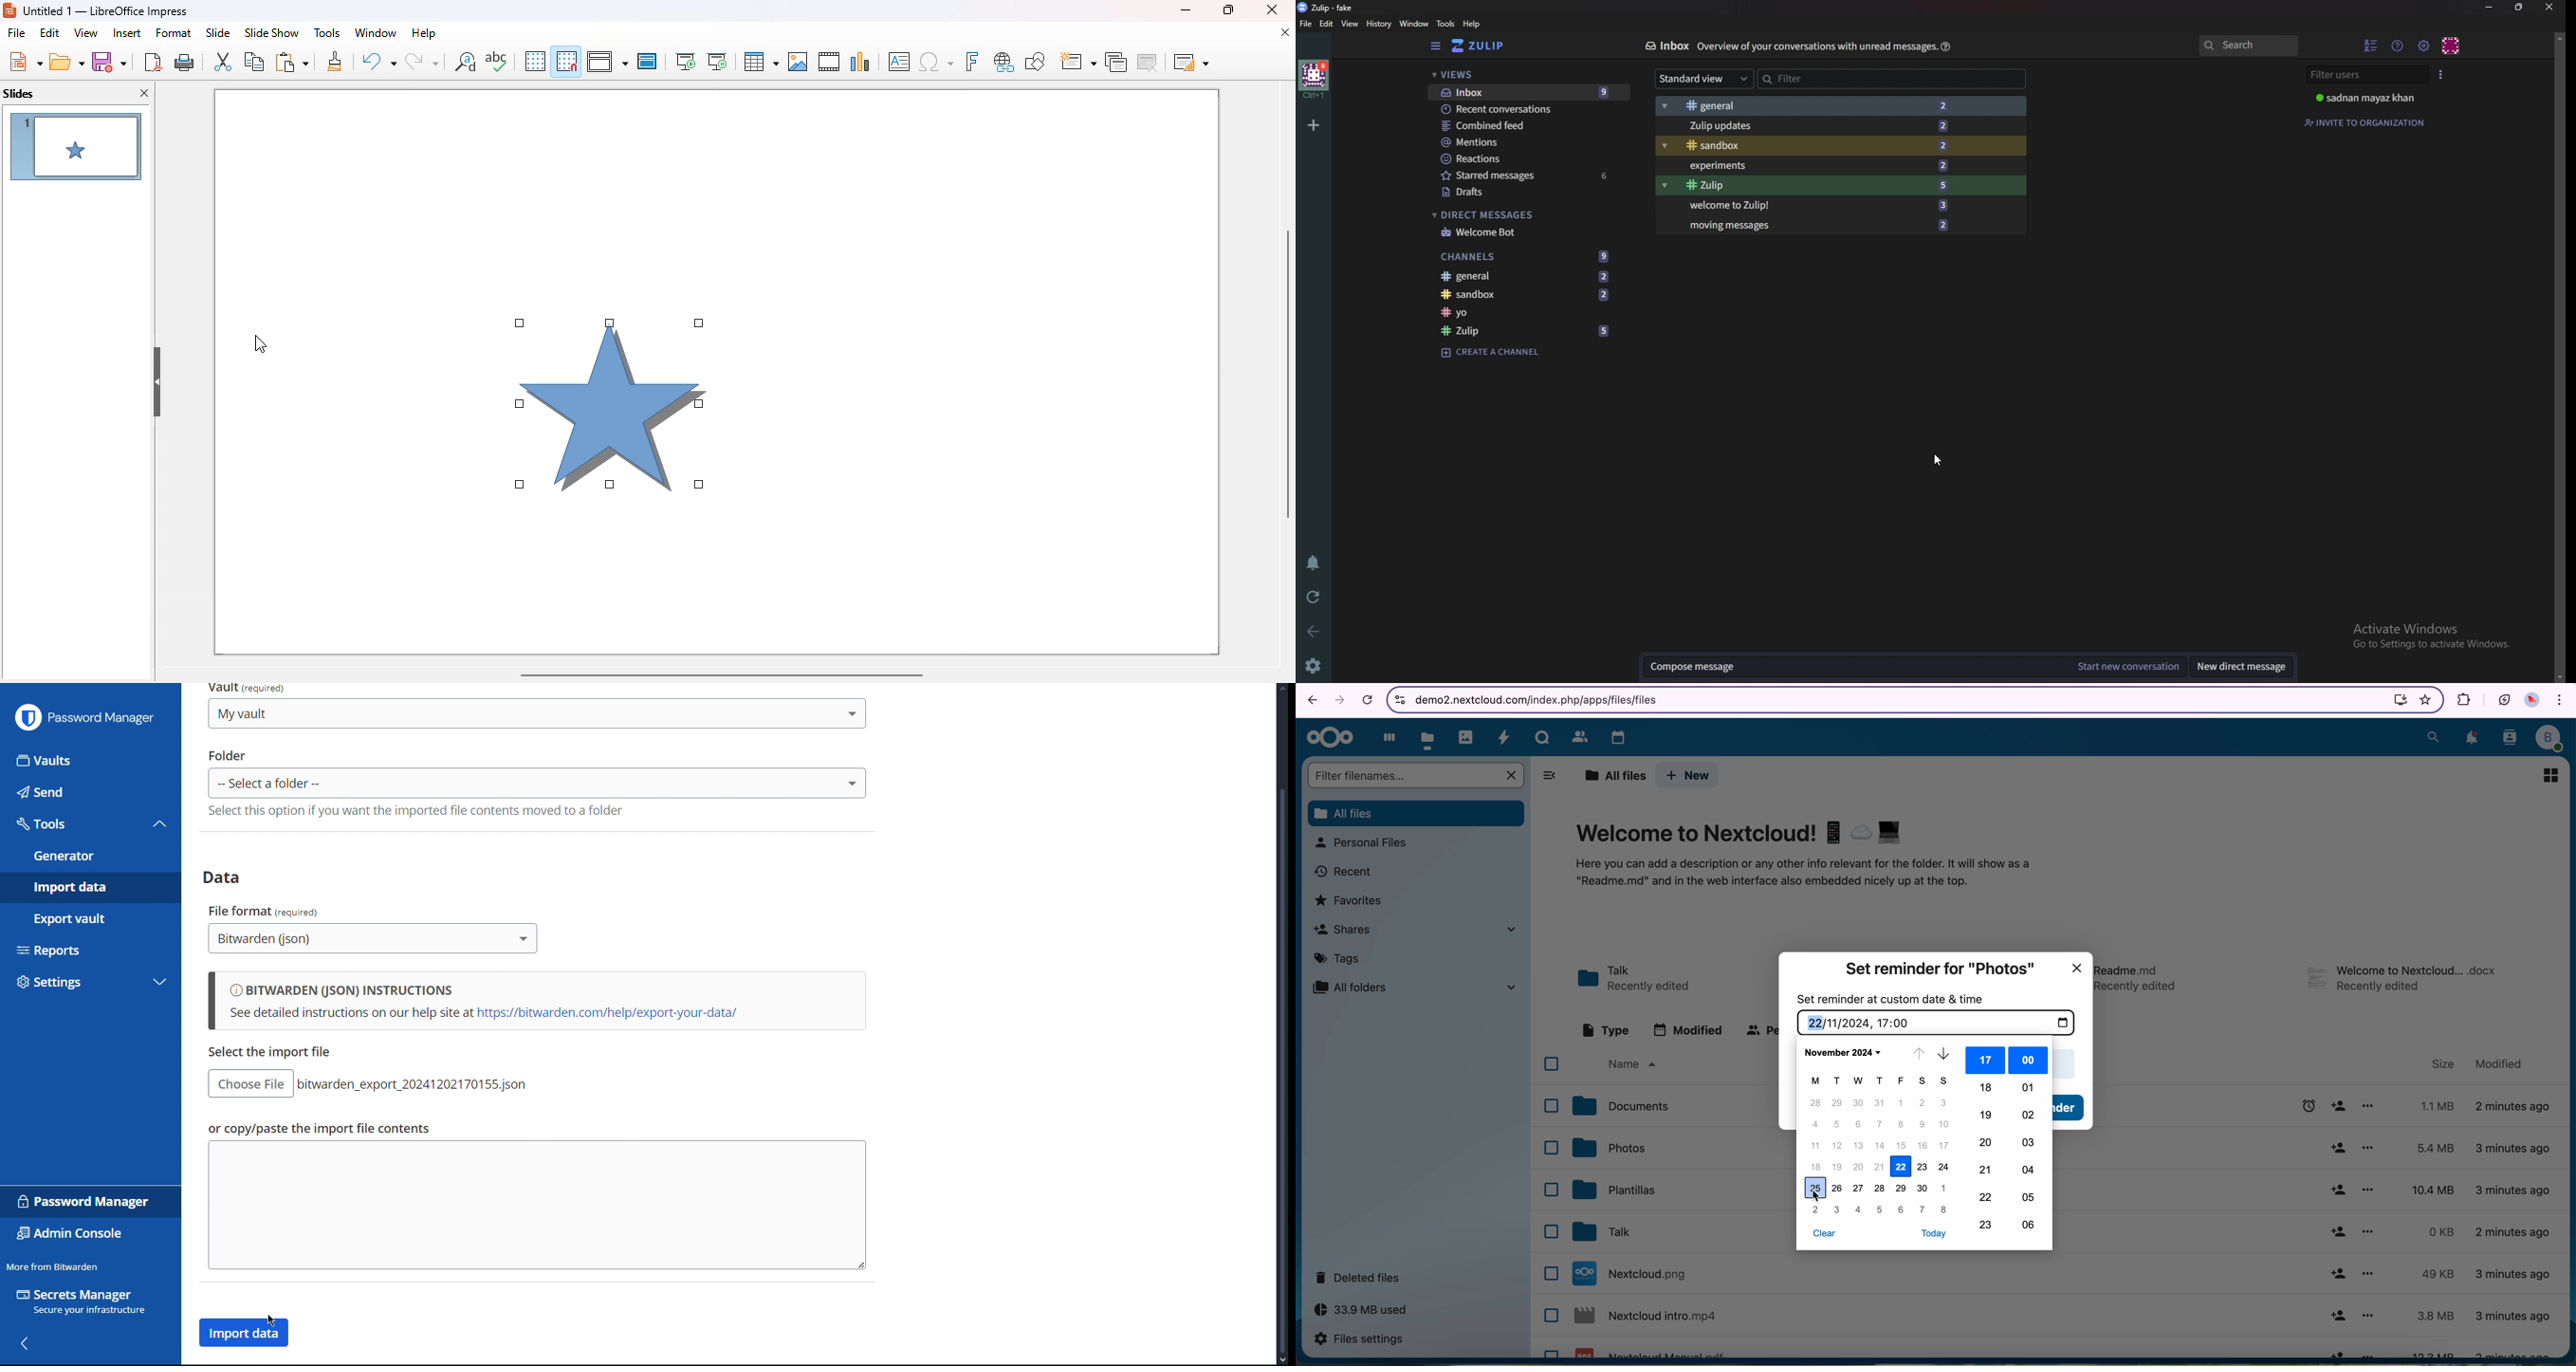  I want to click on Secrets Manager, so click(84, 1303).